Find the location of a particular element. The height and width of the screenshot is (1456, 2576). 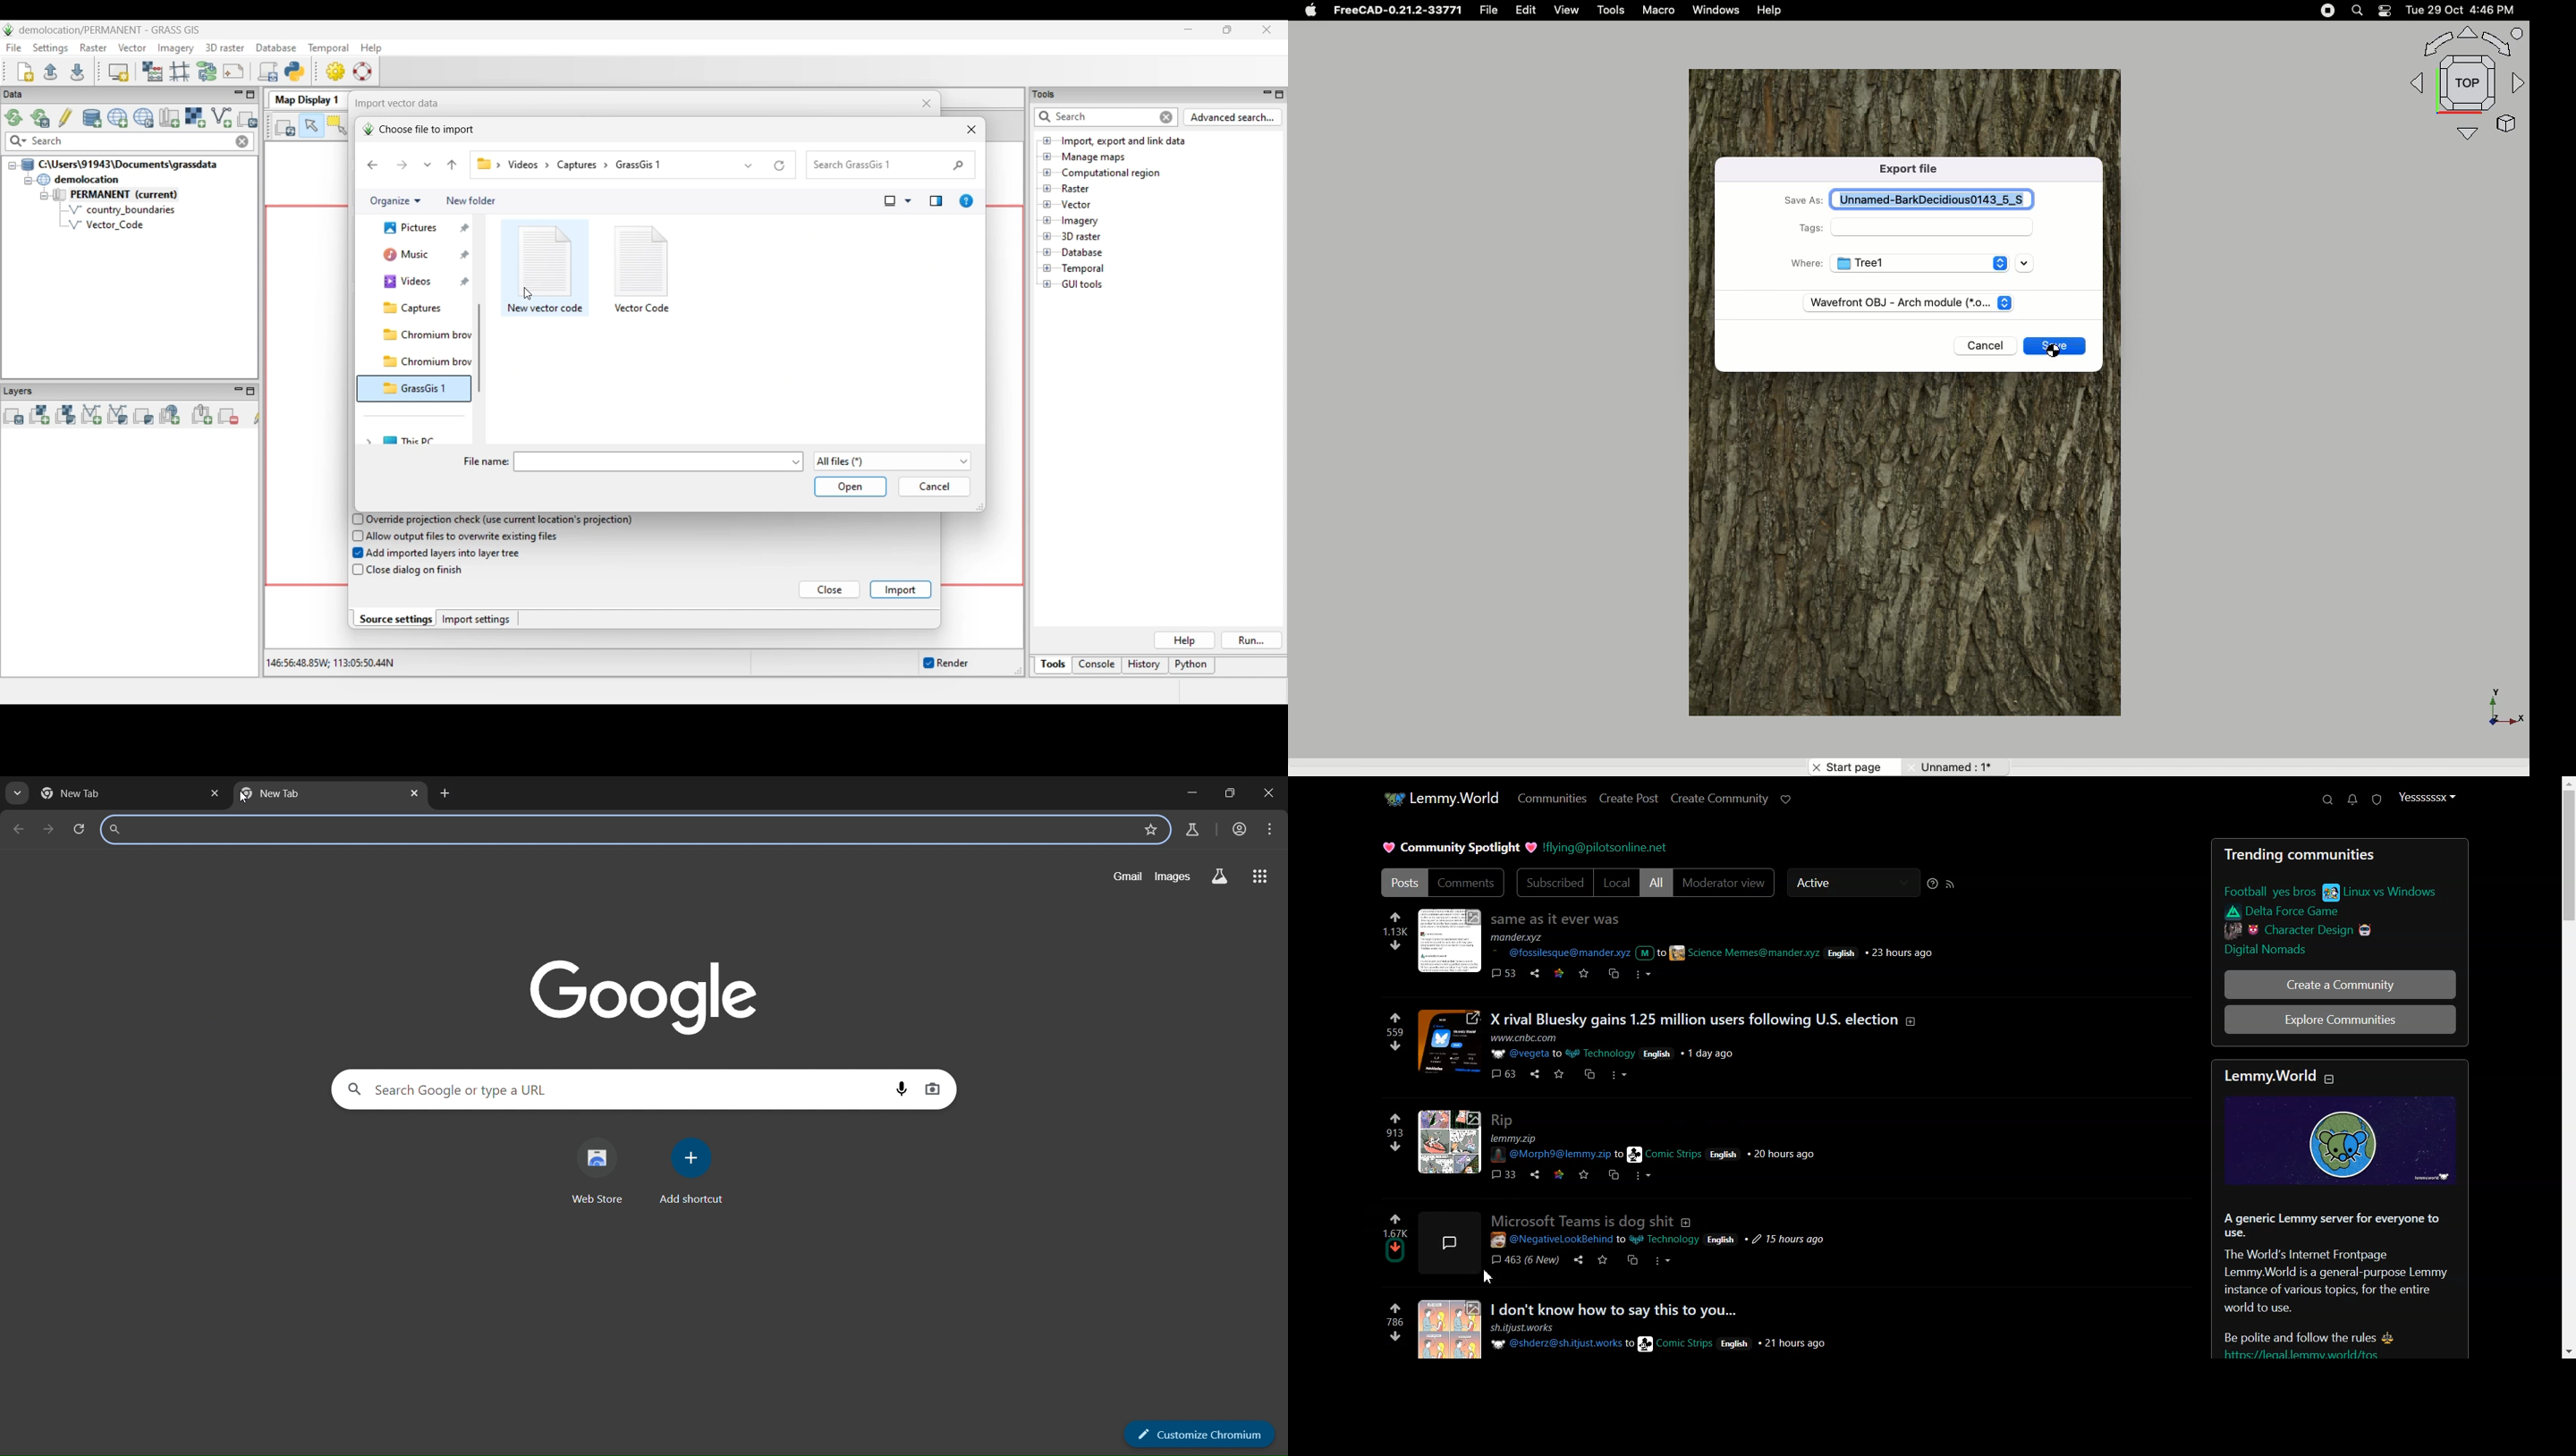

Tags is located at coordinates (1810, 229).